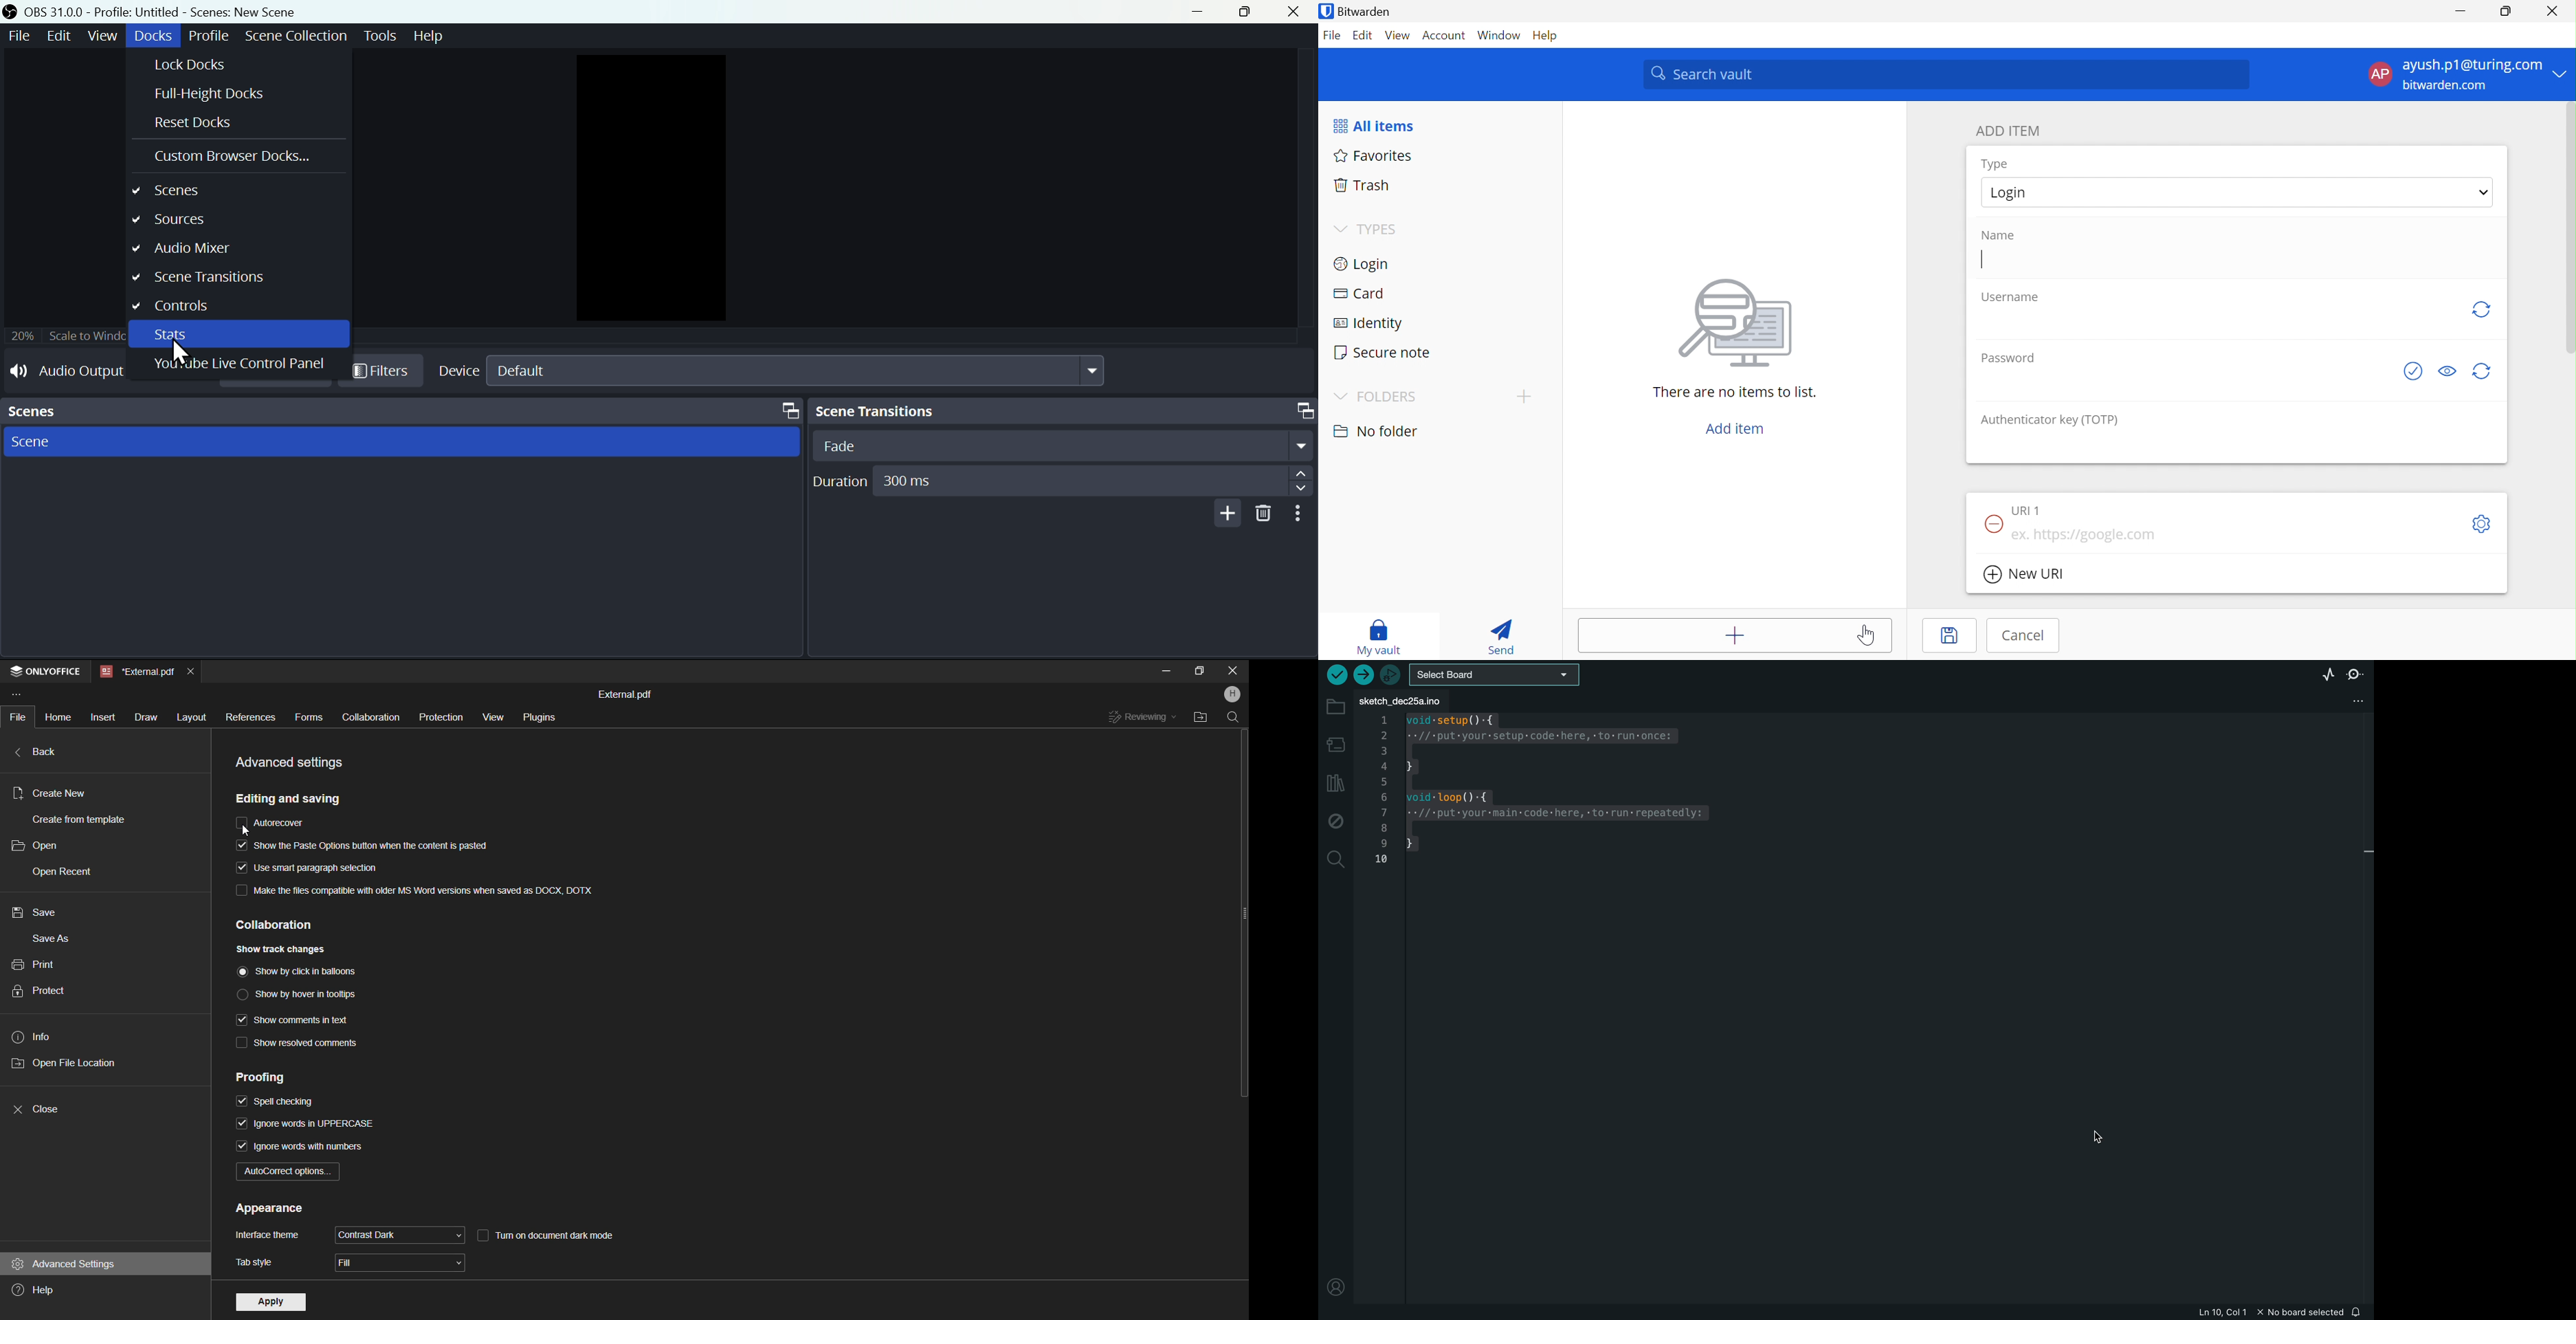  I want to click on tools, so click(378, 36).